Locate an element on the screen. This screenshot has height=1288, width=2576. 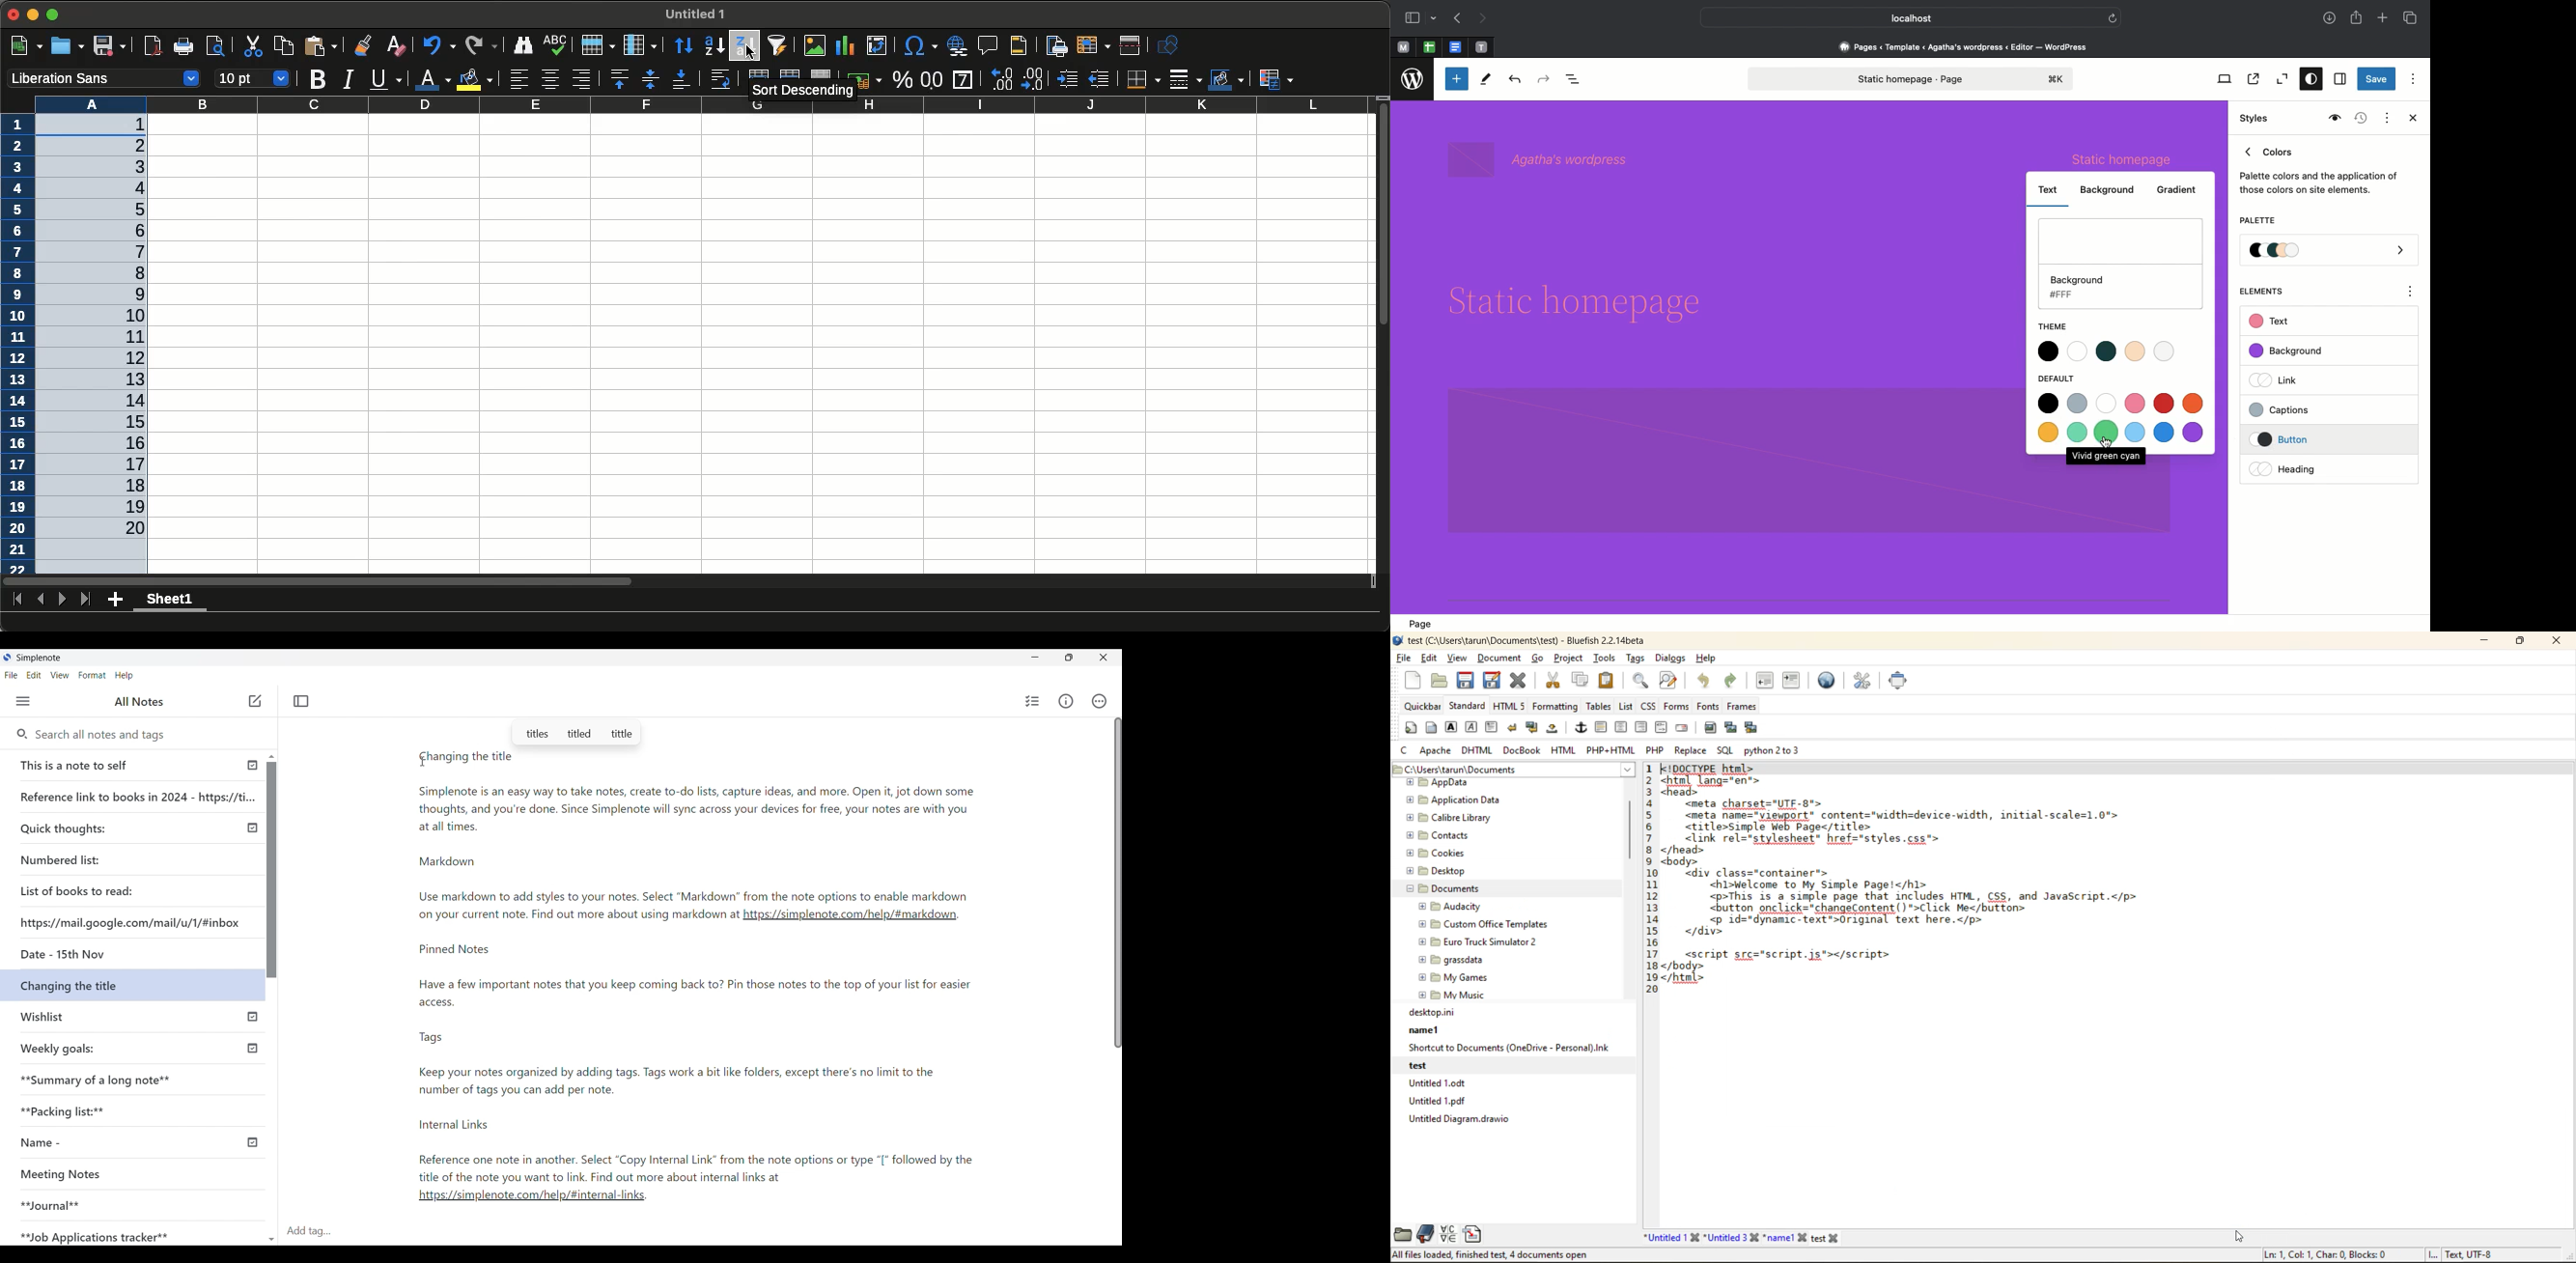
paste is located at coordinates (1605, 680).